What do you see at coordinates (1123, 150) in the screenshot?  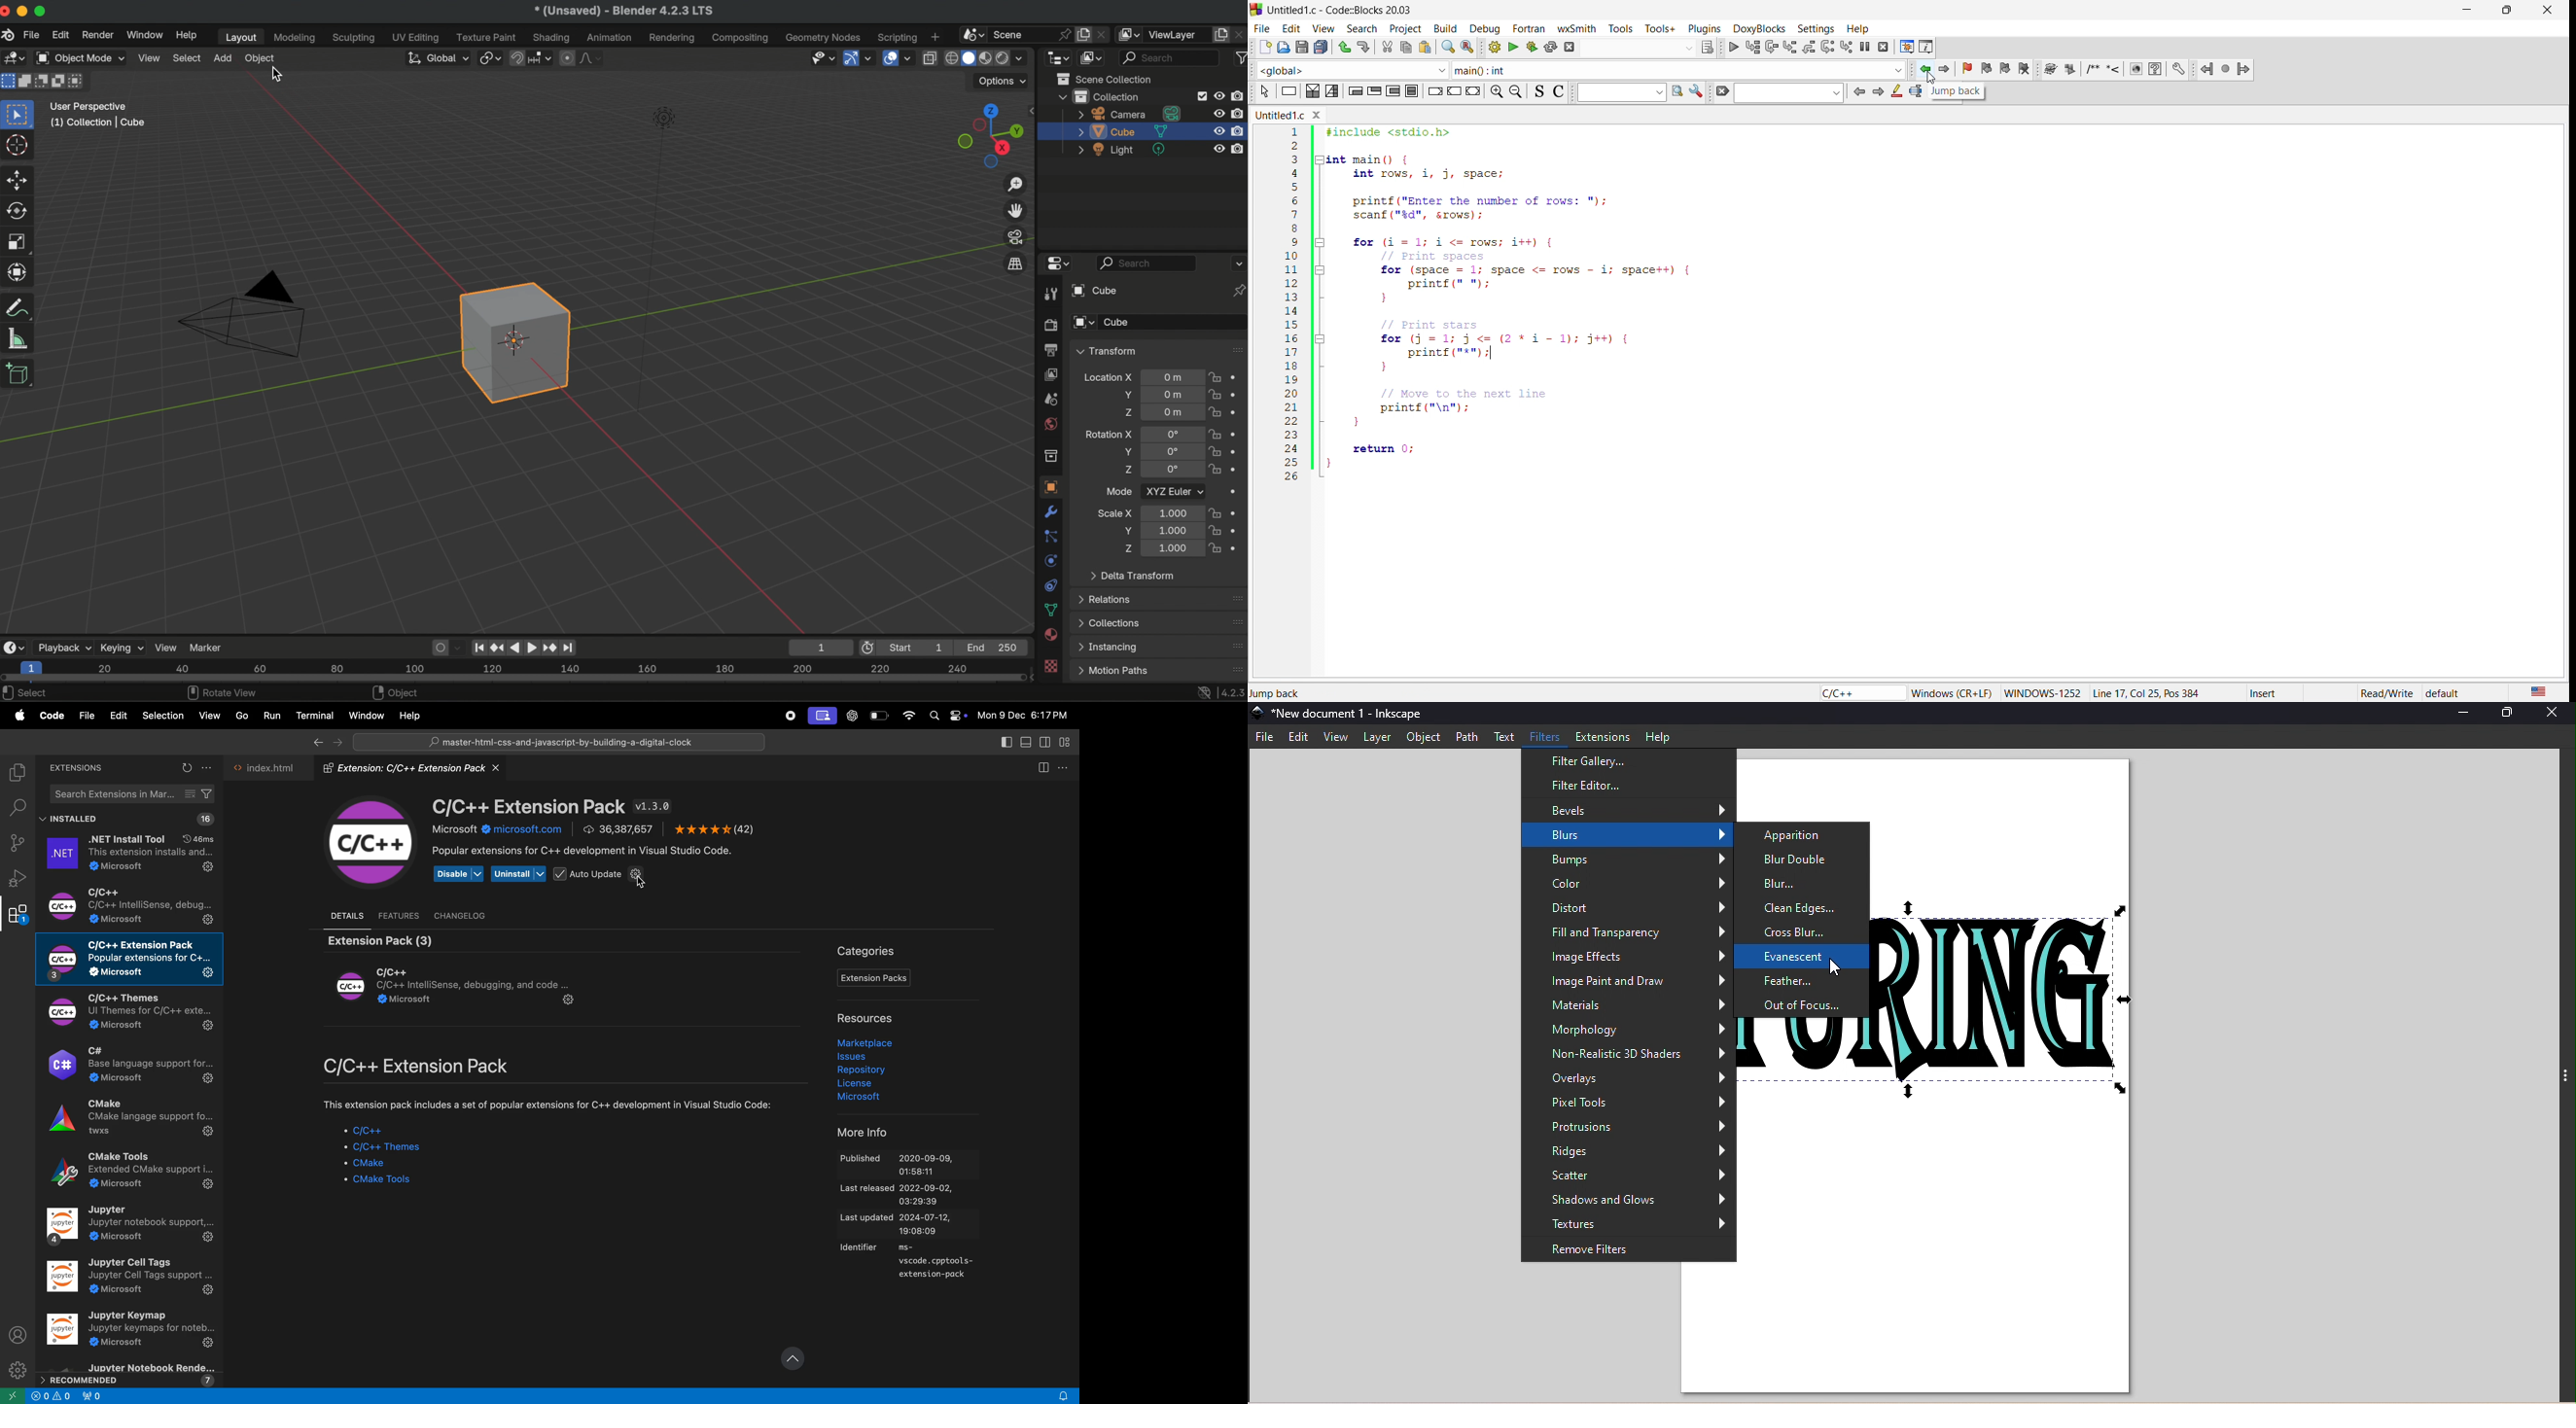 I see `light` at bounding box center [1123, 150].